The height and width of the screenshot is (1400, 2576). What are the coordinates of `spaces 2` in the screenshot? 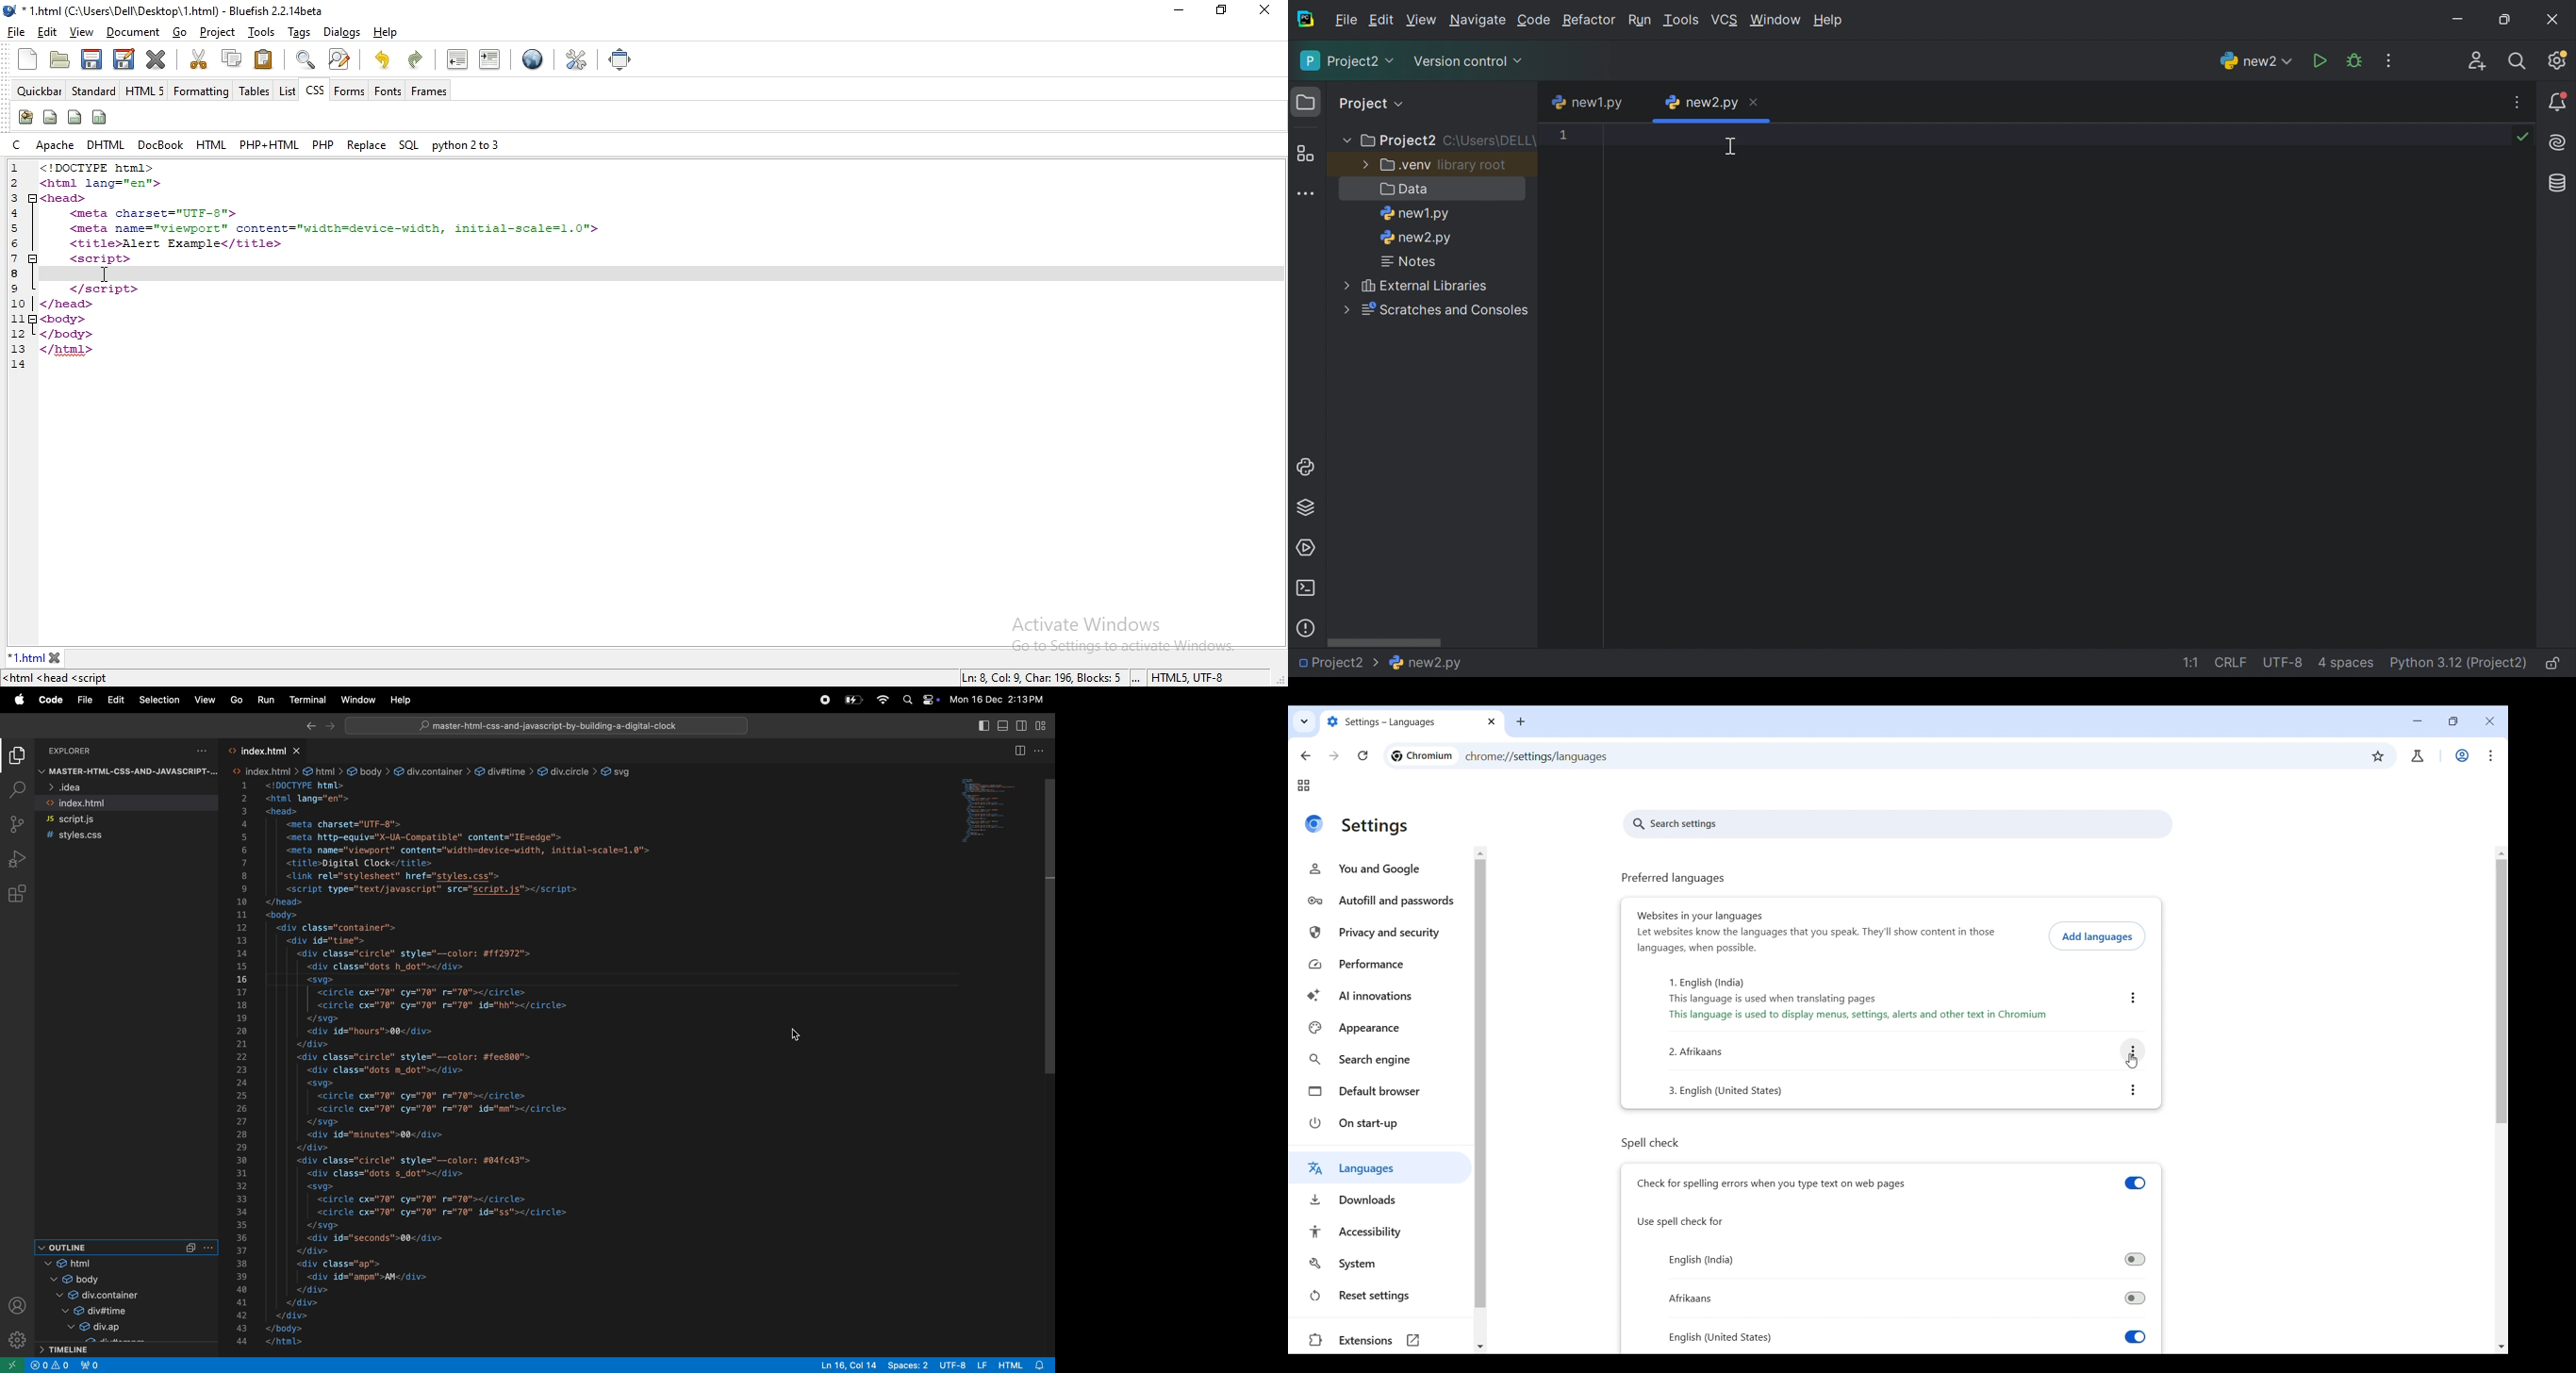 It's located at (909, 1365).